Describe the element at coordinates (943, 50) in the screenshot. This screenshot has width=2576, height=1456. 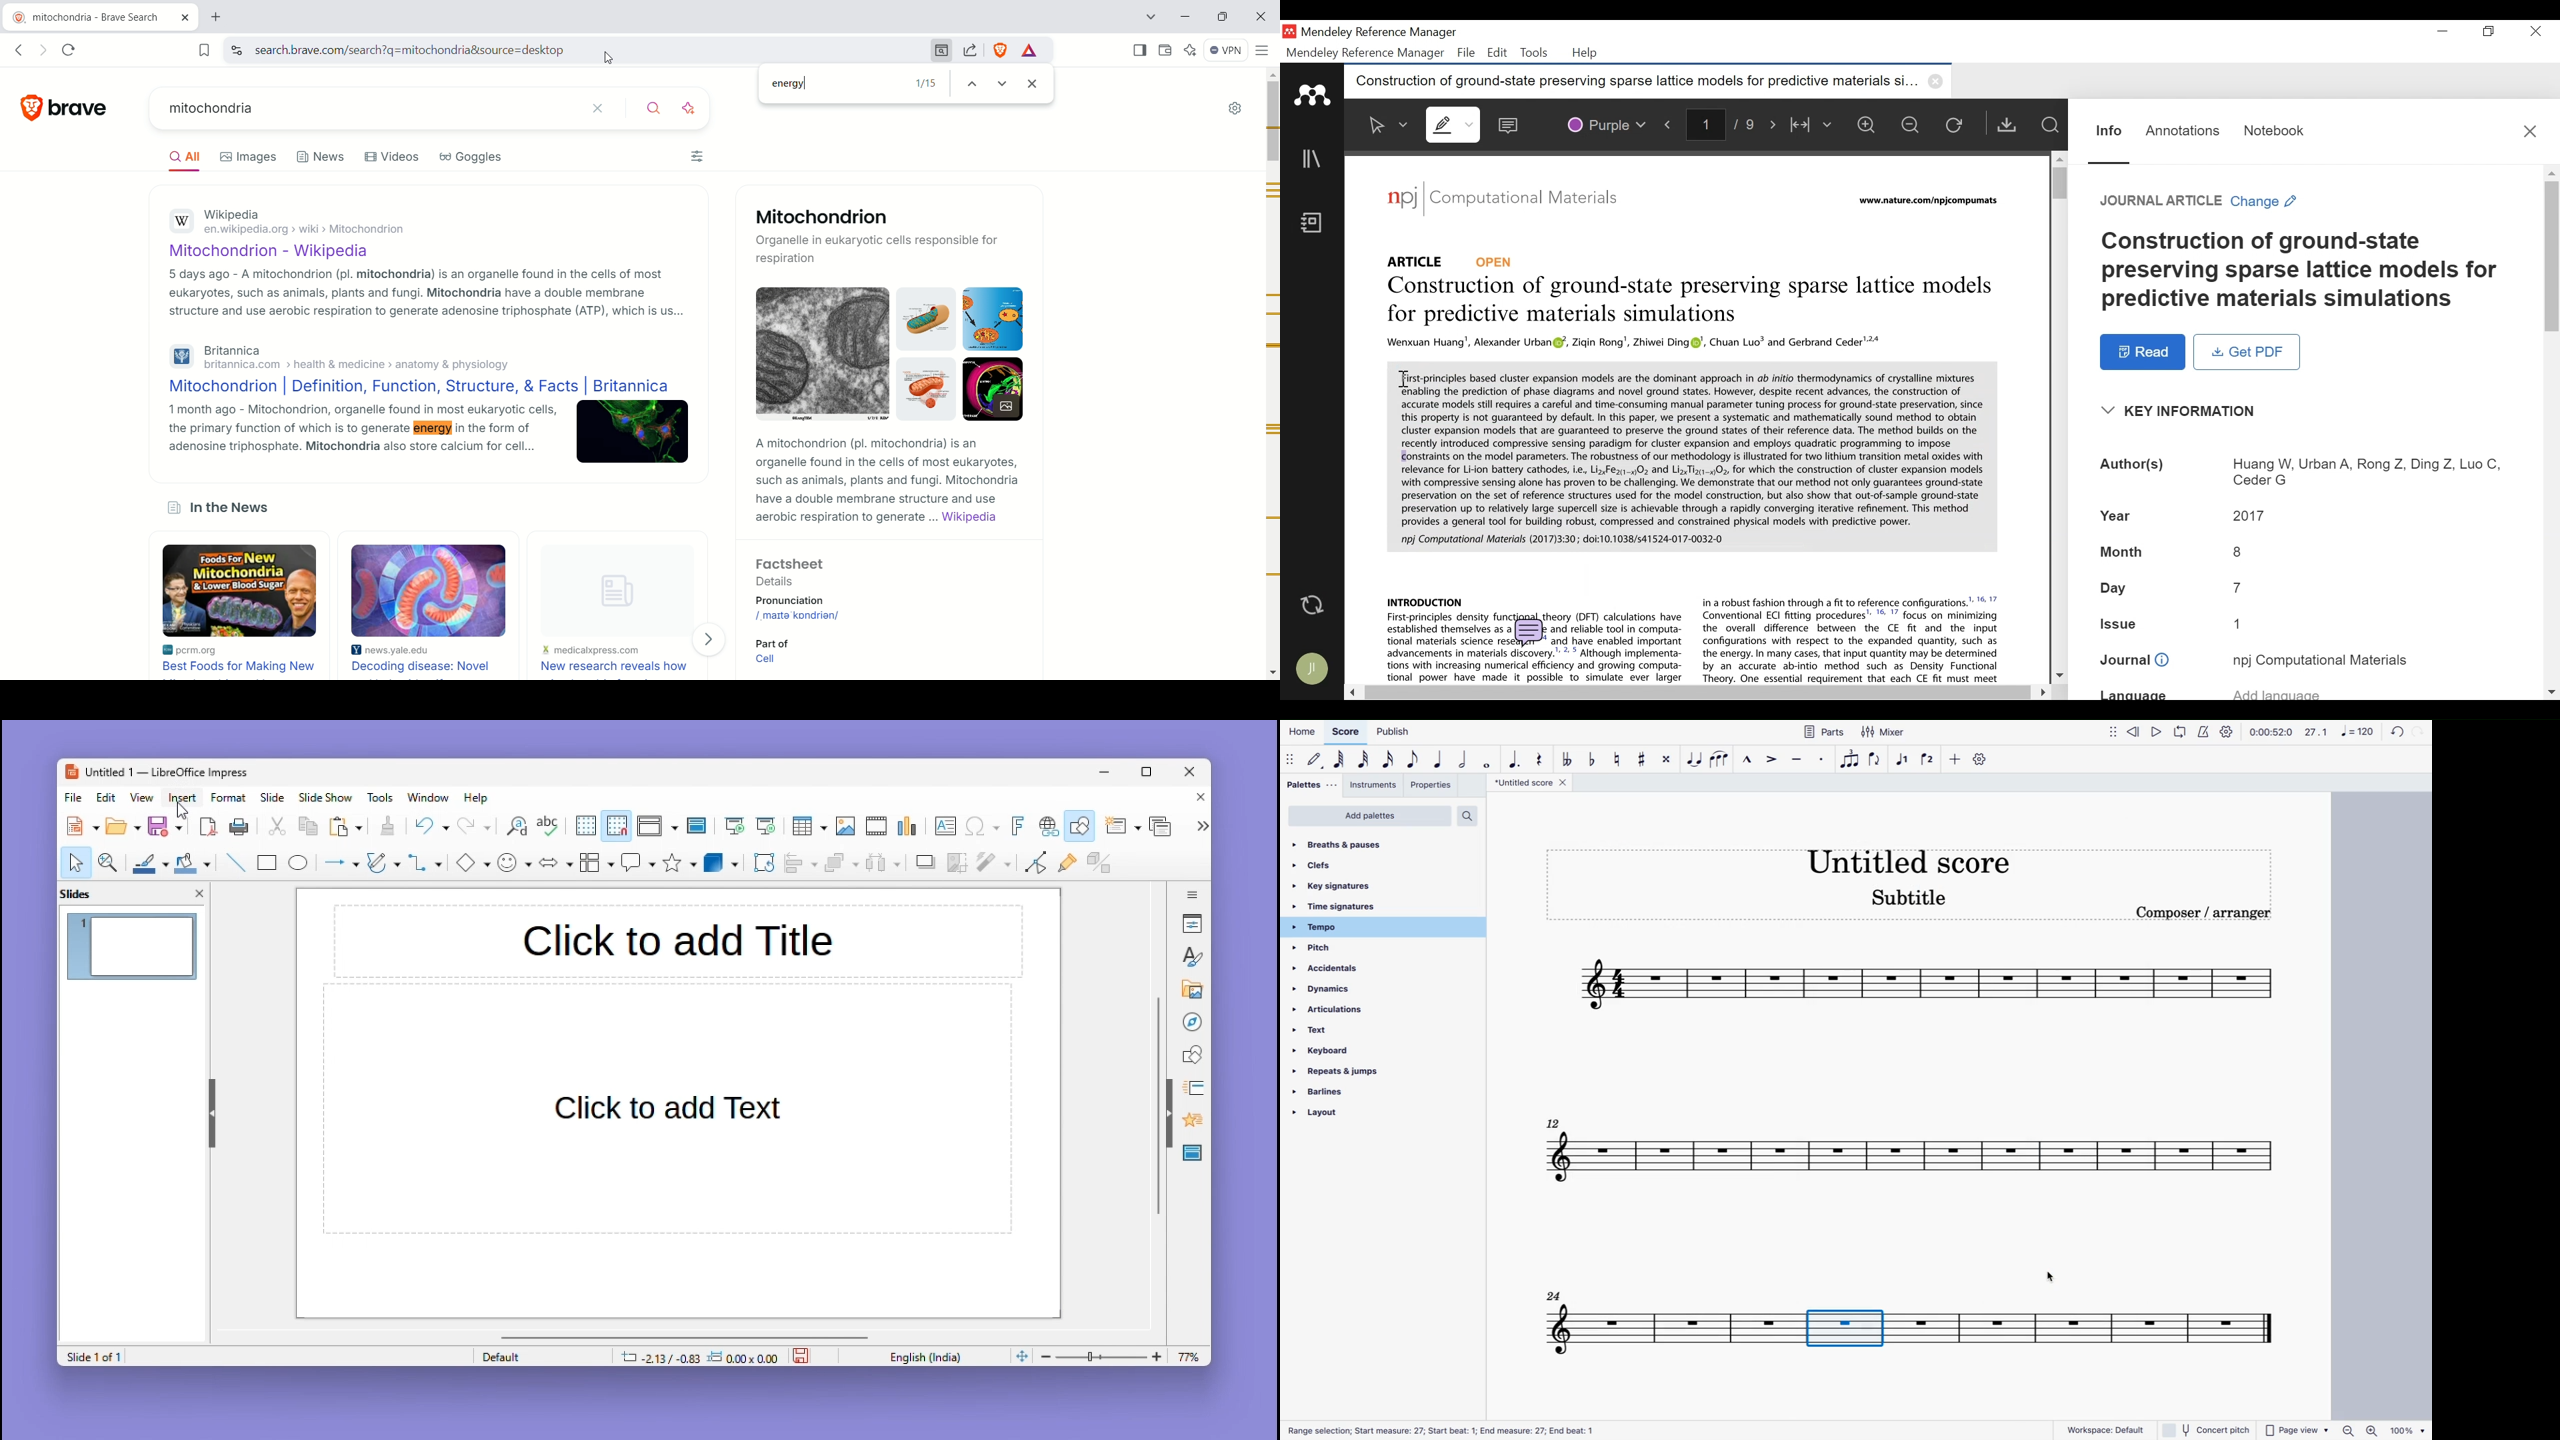
I see `find` at that location.